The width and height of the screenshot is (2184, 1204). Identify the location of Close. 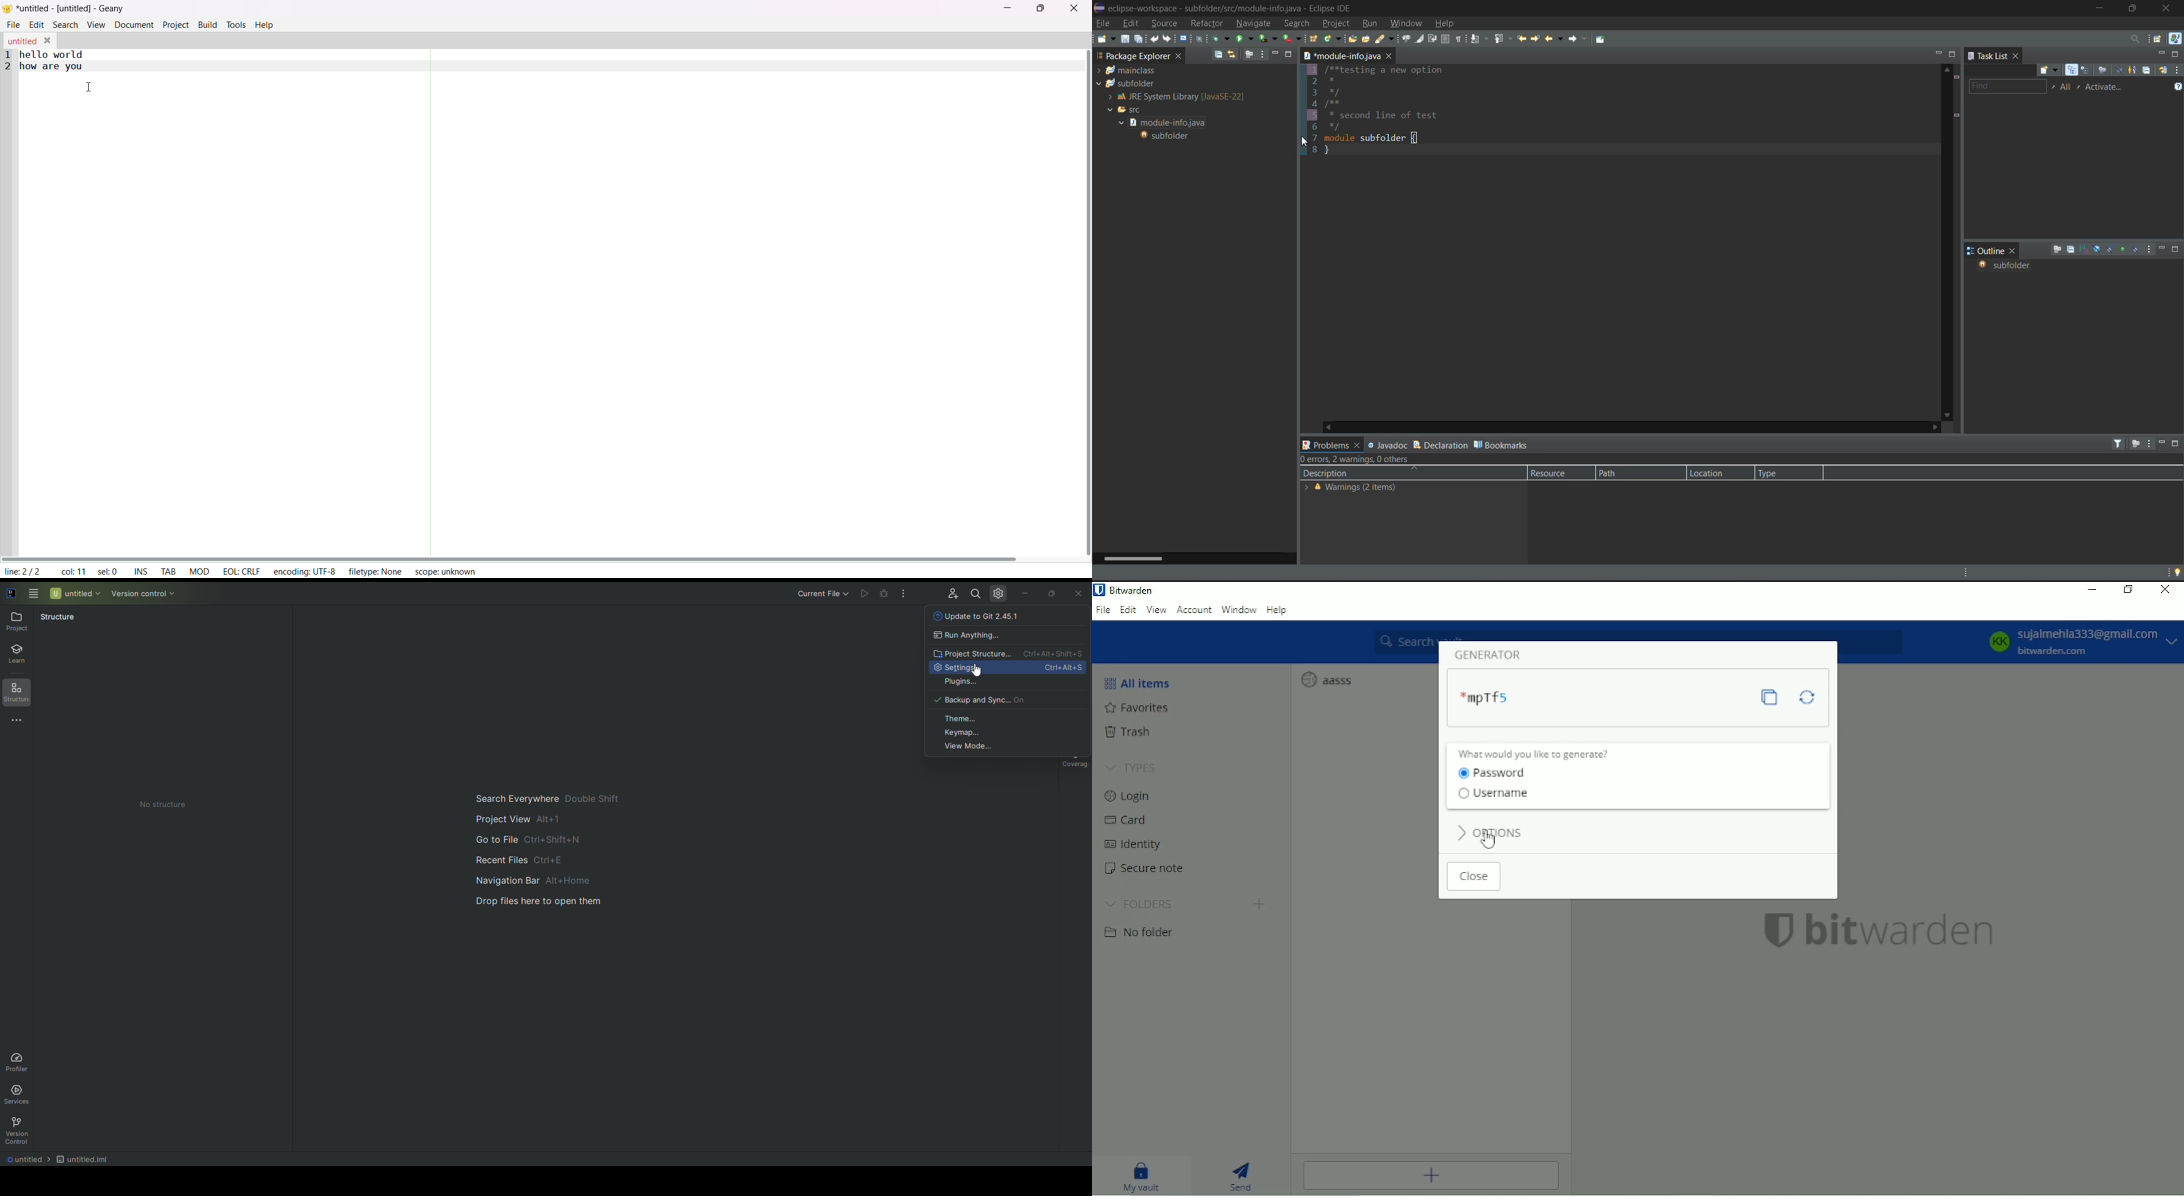
(2166, 589).